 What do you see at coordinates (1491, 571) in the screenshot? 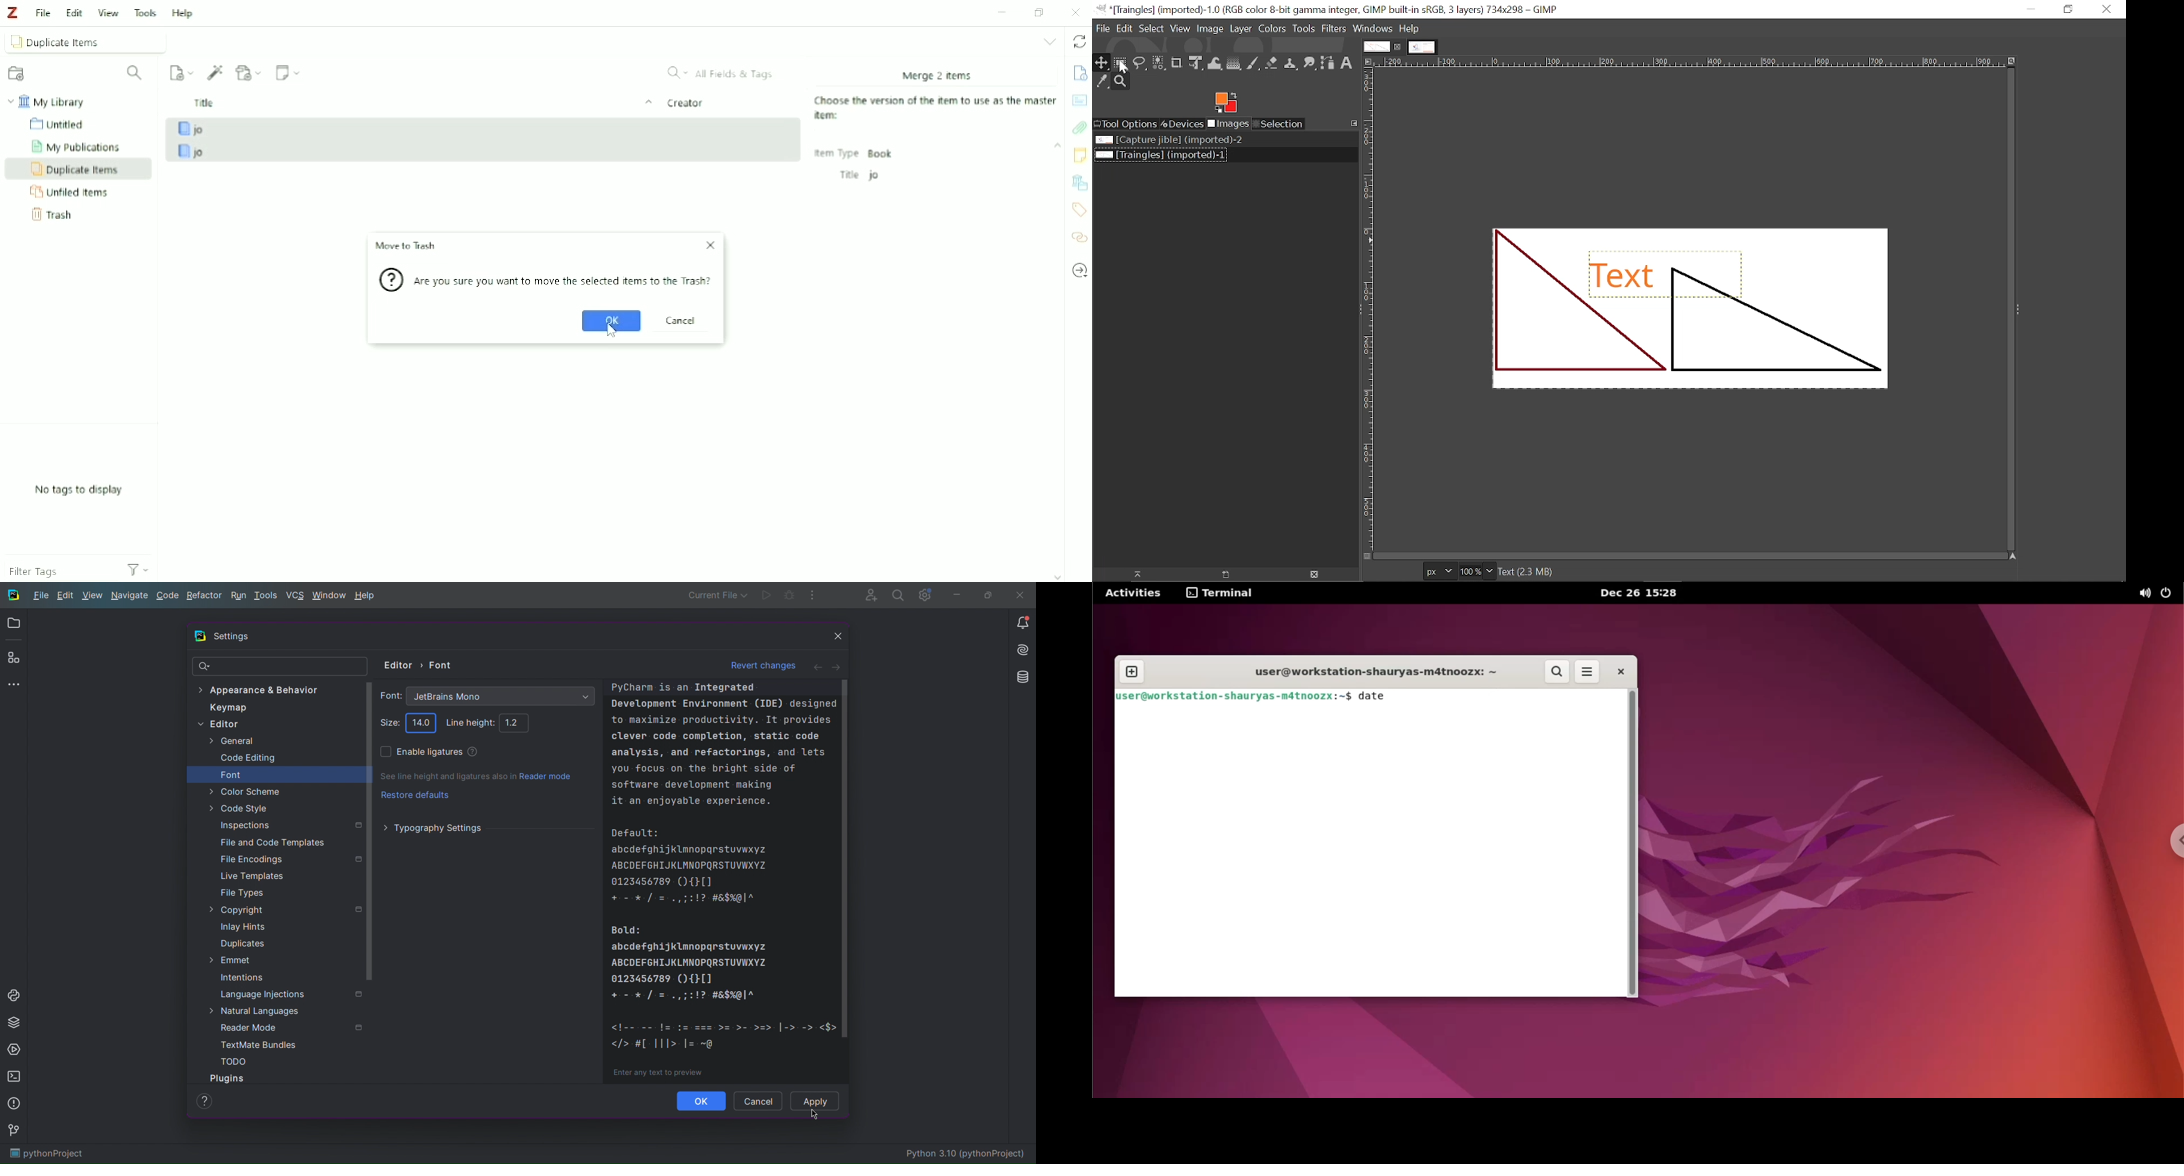
I see `Zoom options` at bounding box center [1491, 571].